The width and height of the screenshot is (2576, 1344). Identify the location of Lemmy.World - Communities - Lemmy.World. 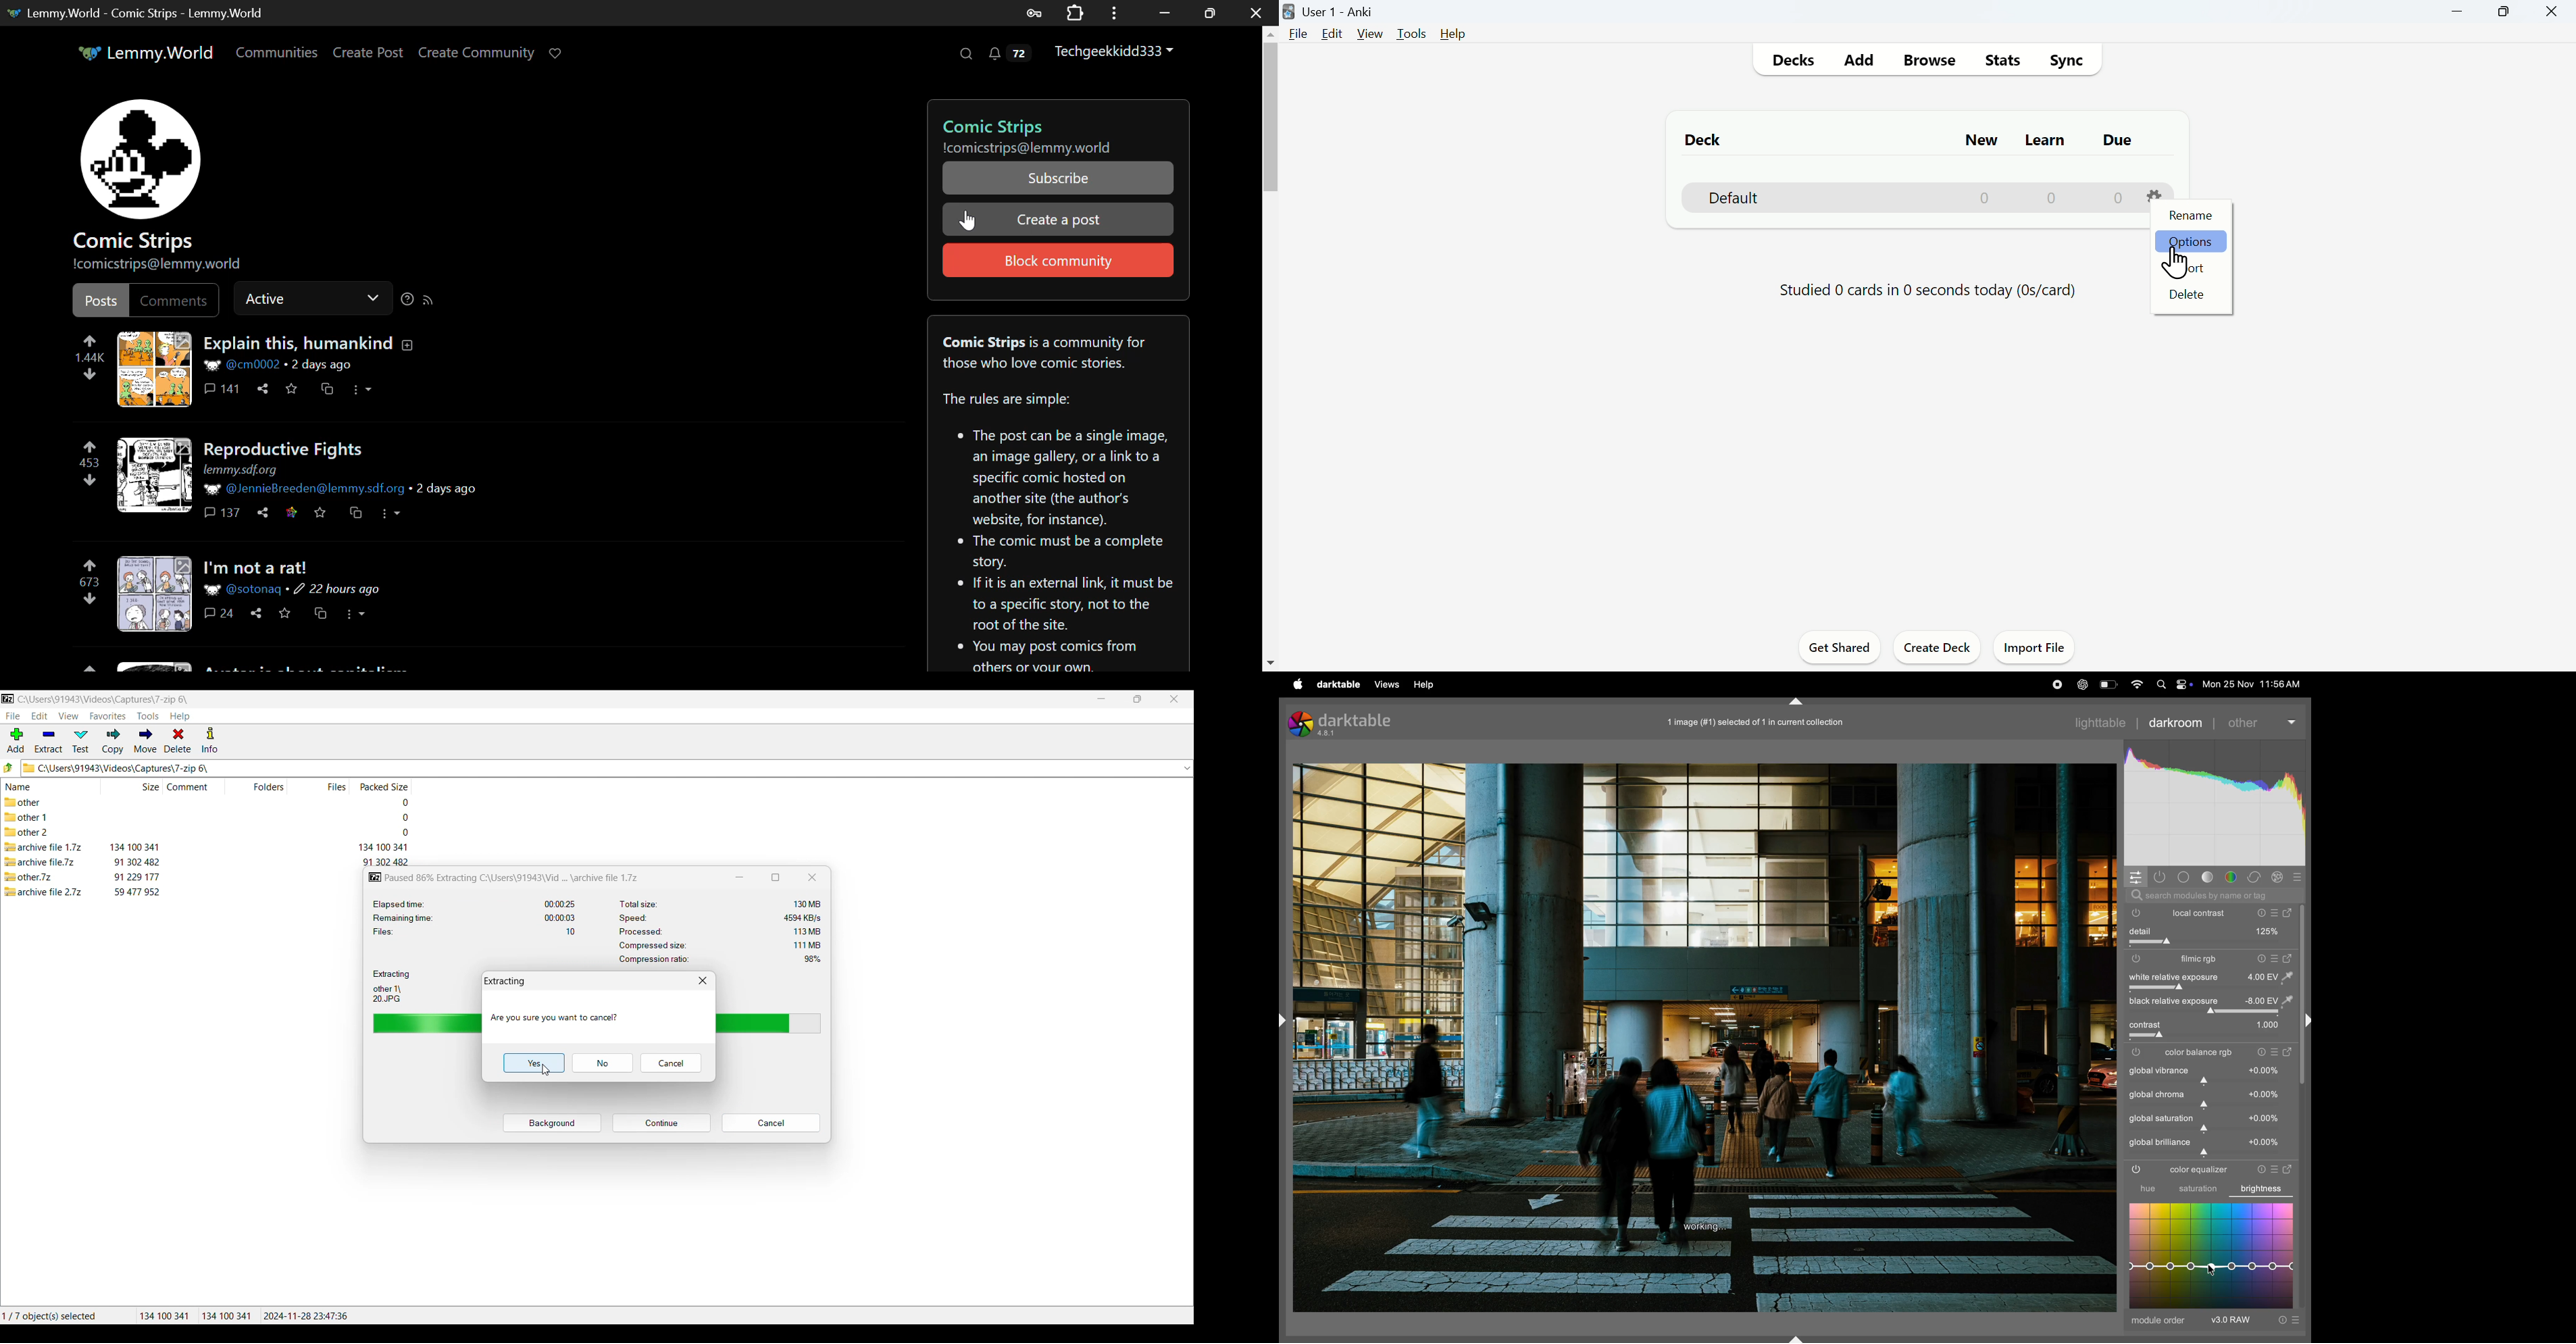
(139, 13).